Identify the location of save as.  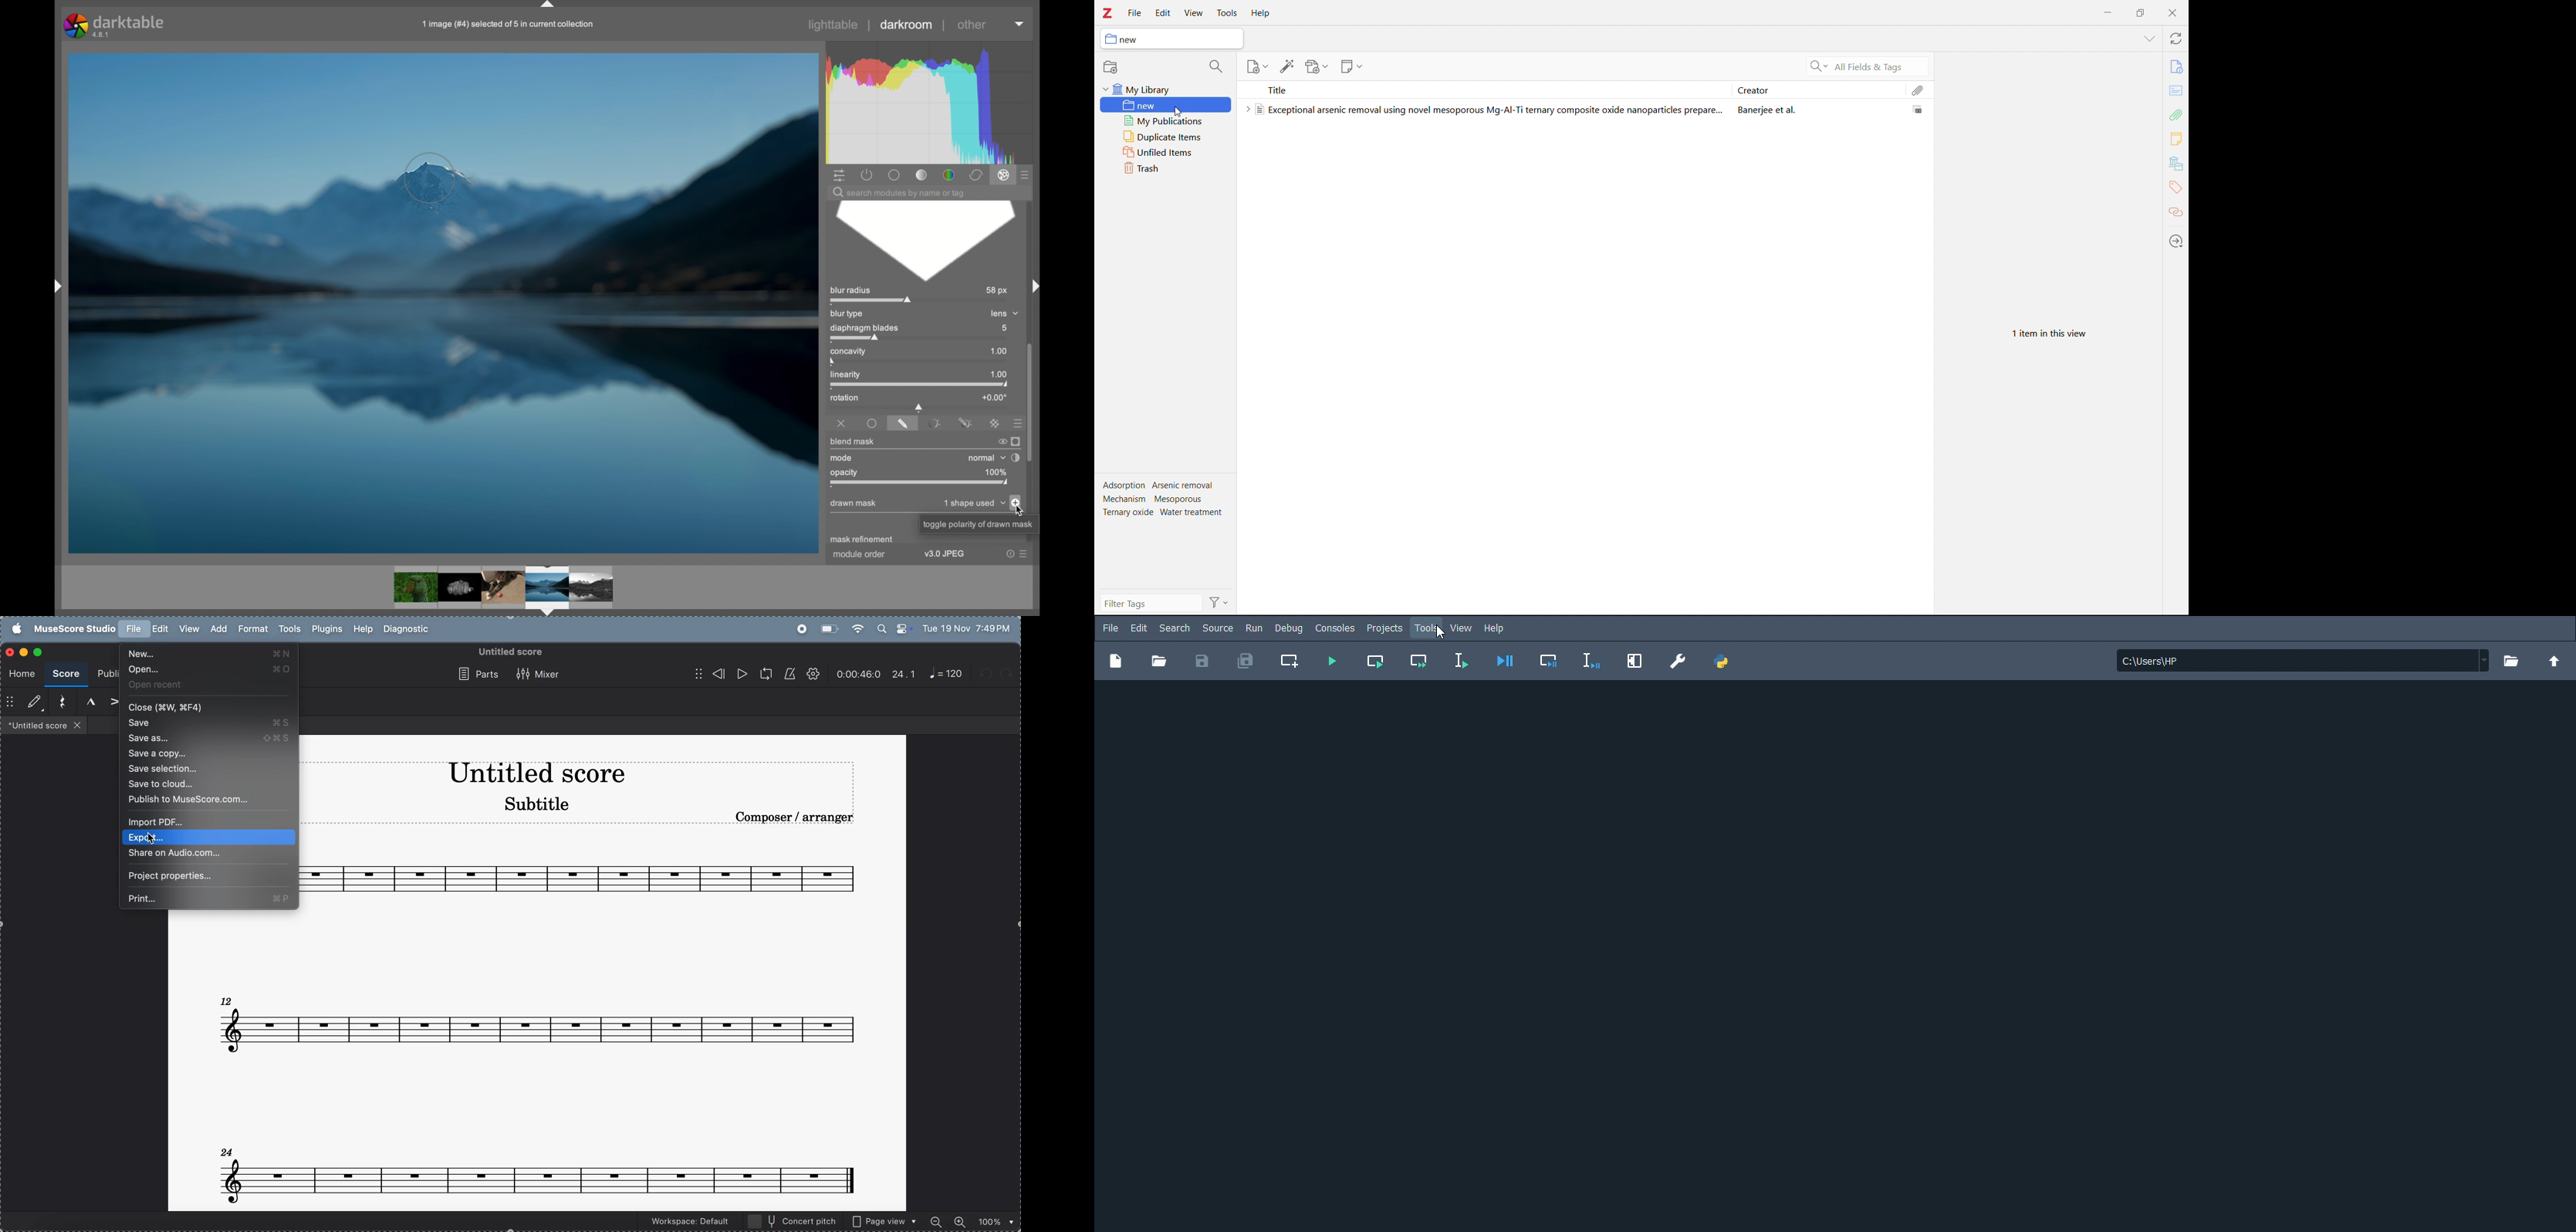
(209, 738).